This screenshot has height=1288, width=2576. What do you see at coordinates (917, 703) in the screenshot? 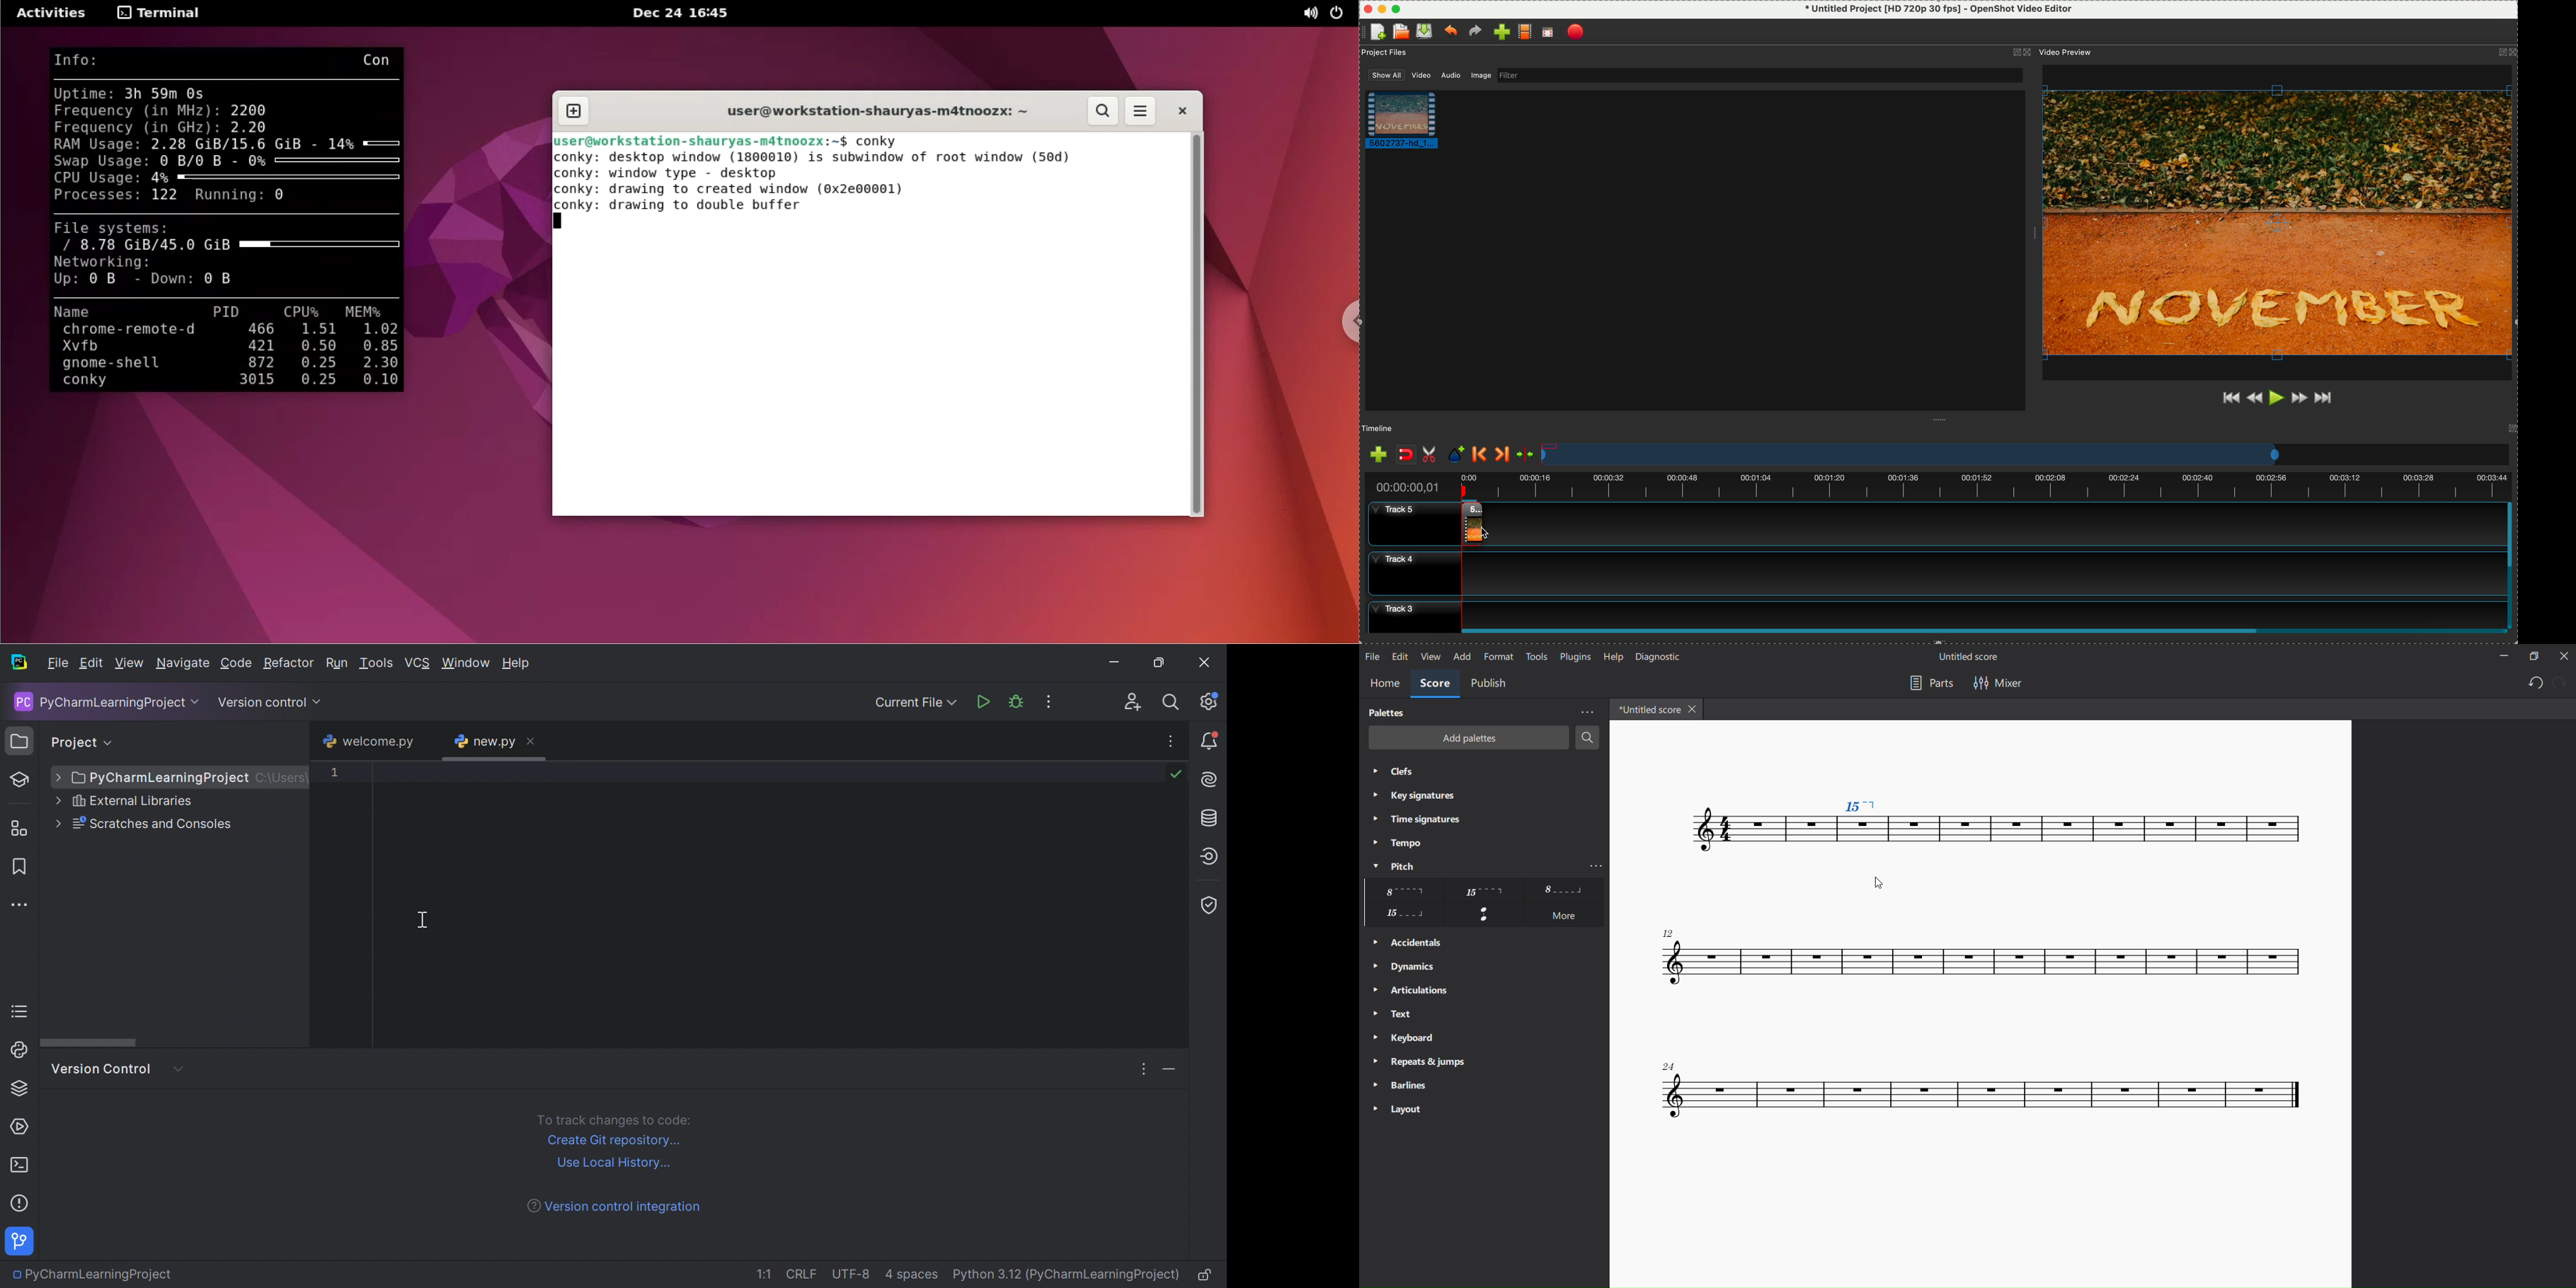
I see `Current File` at bounding box center [917, 703].